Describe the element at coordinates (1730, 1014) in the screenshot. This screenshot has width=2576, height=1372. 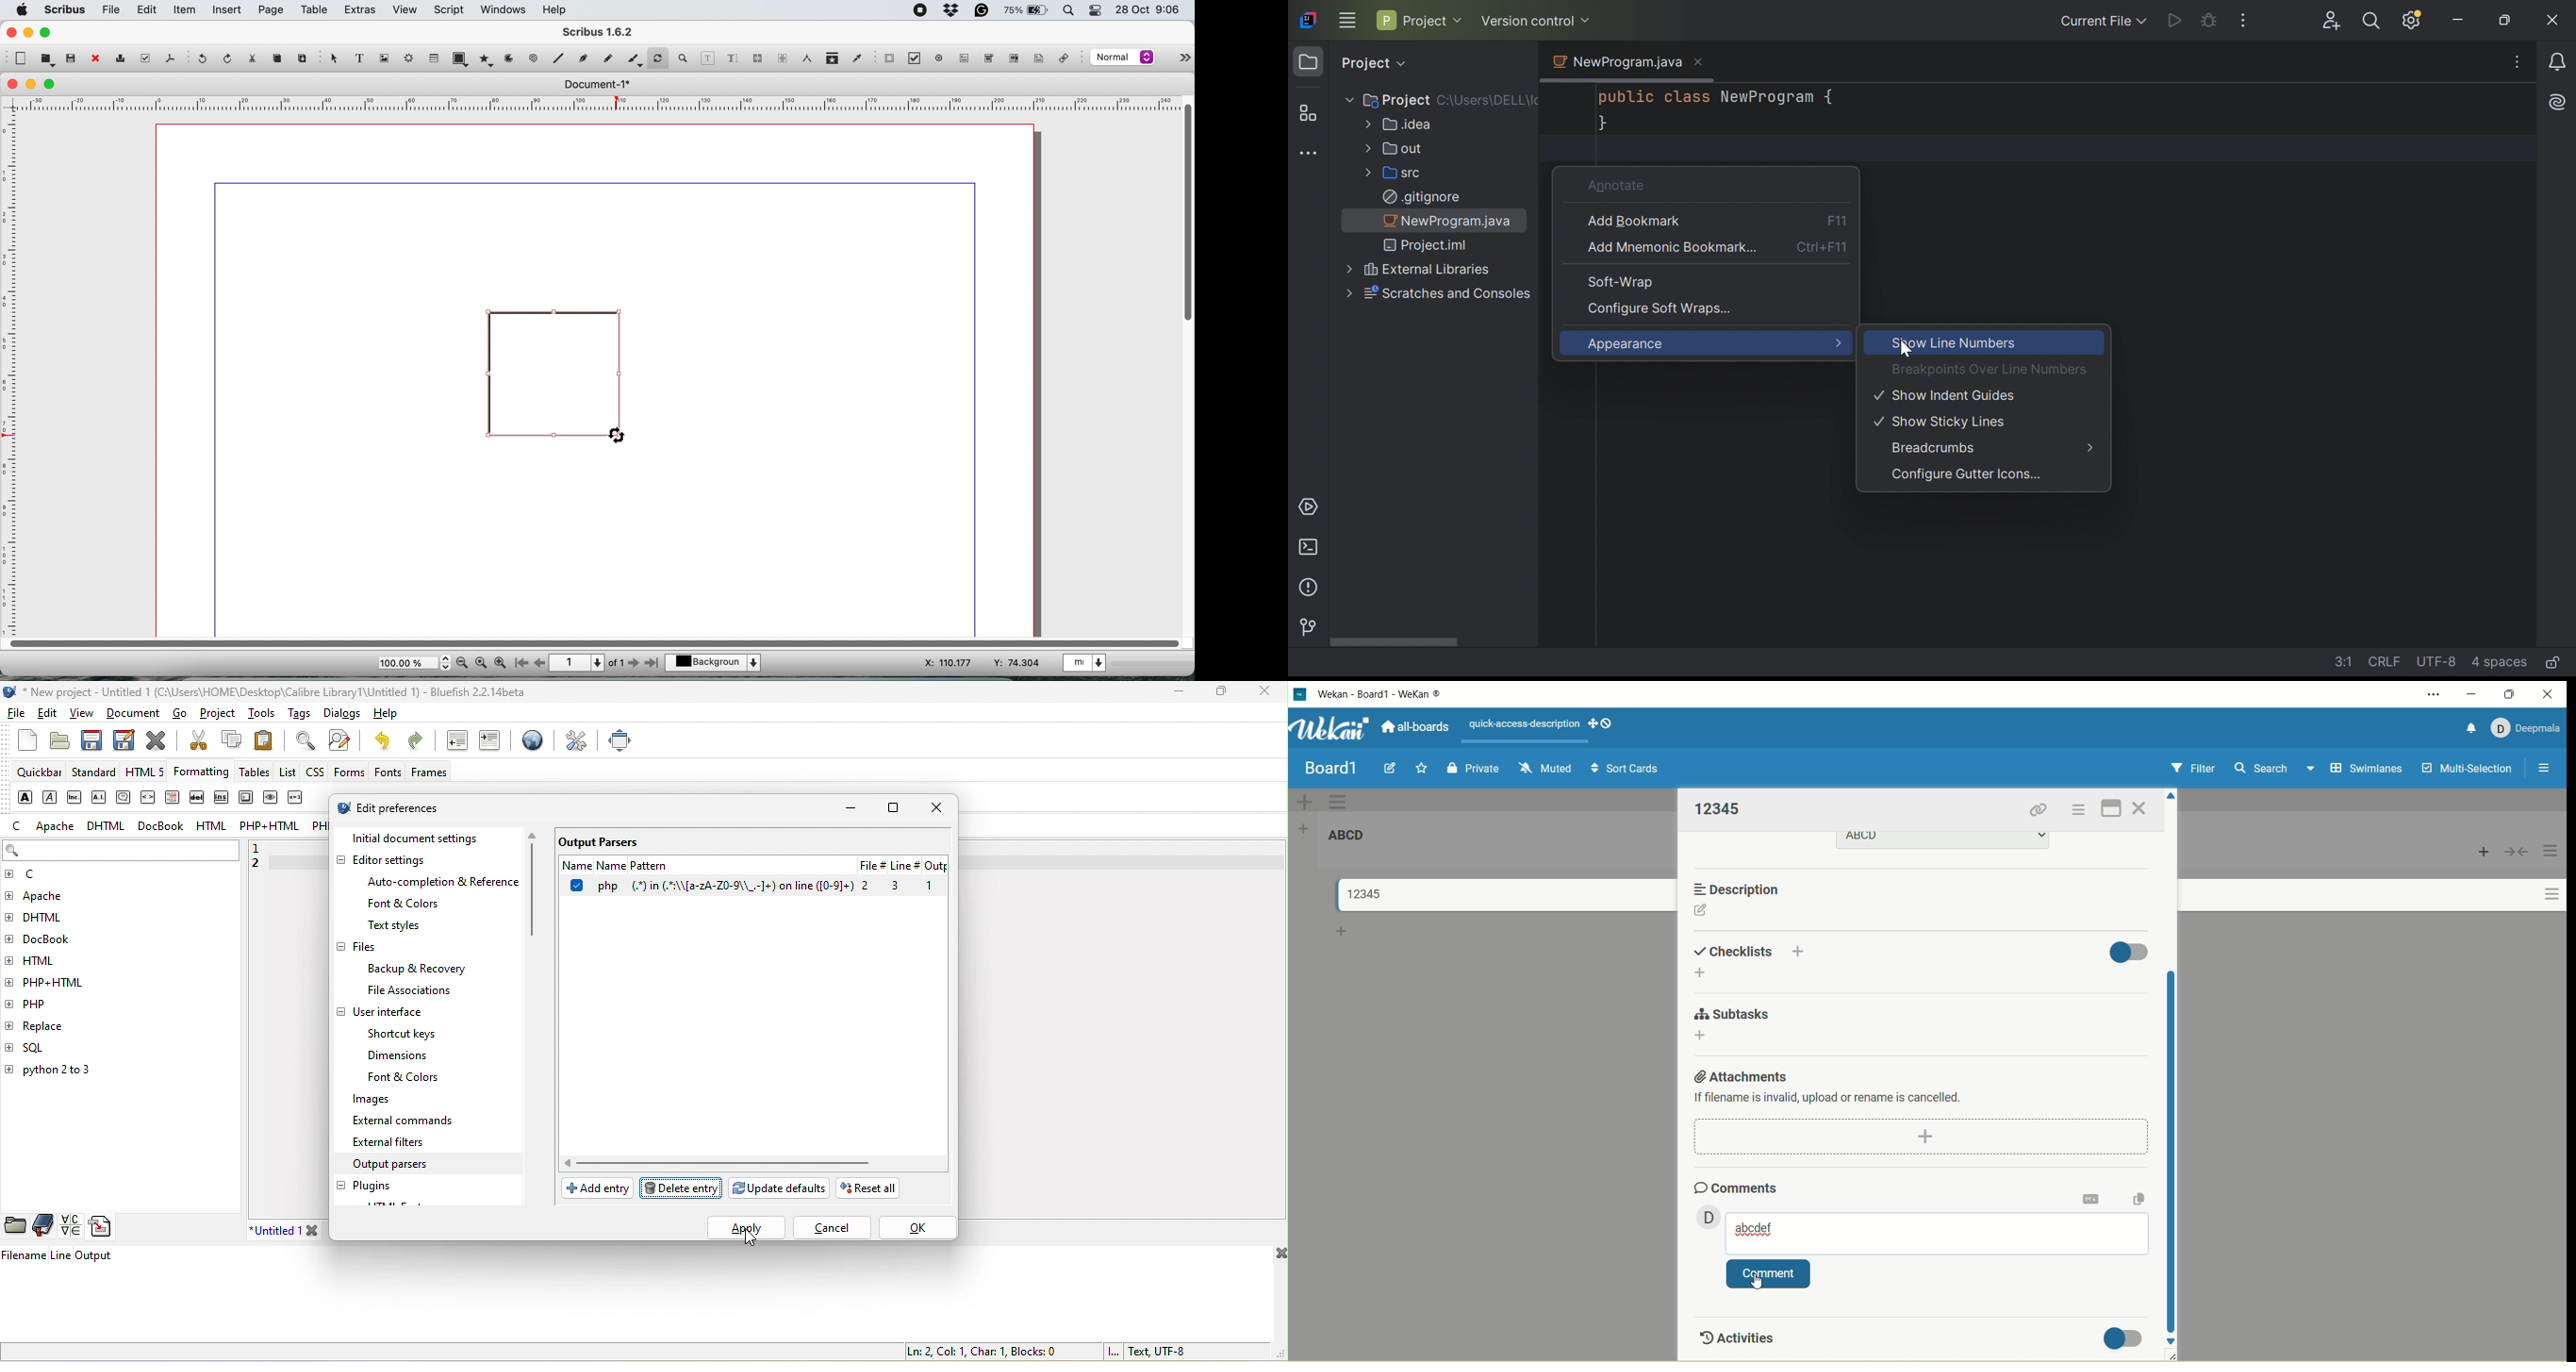
I see `subtasks` at that location.